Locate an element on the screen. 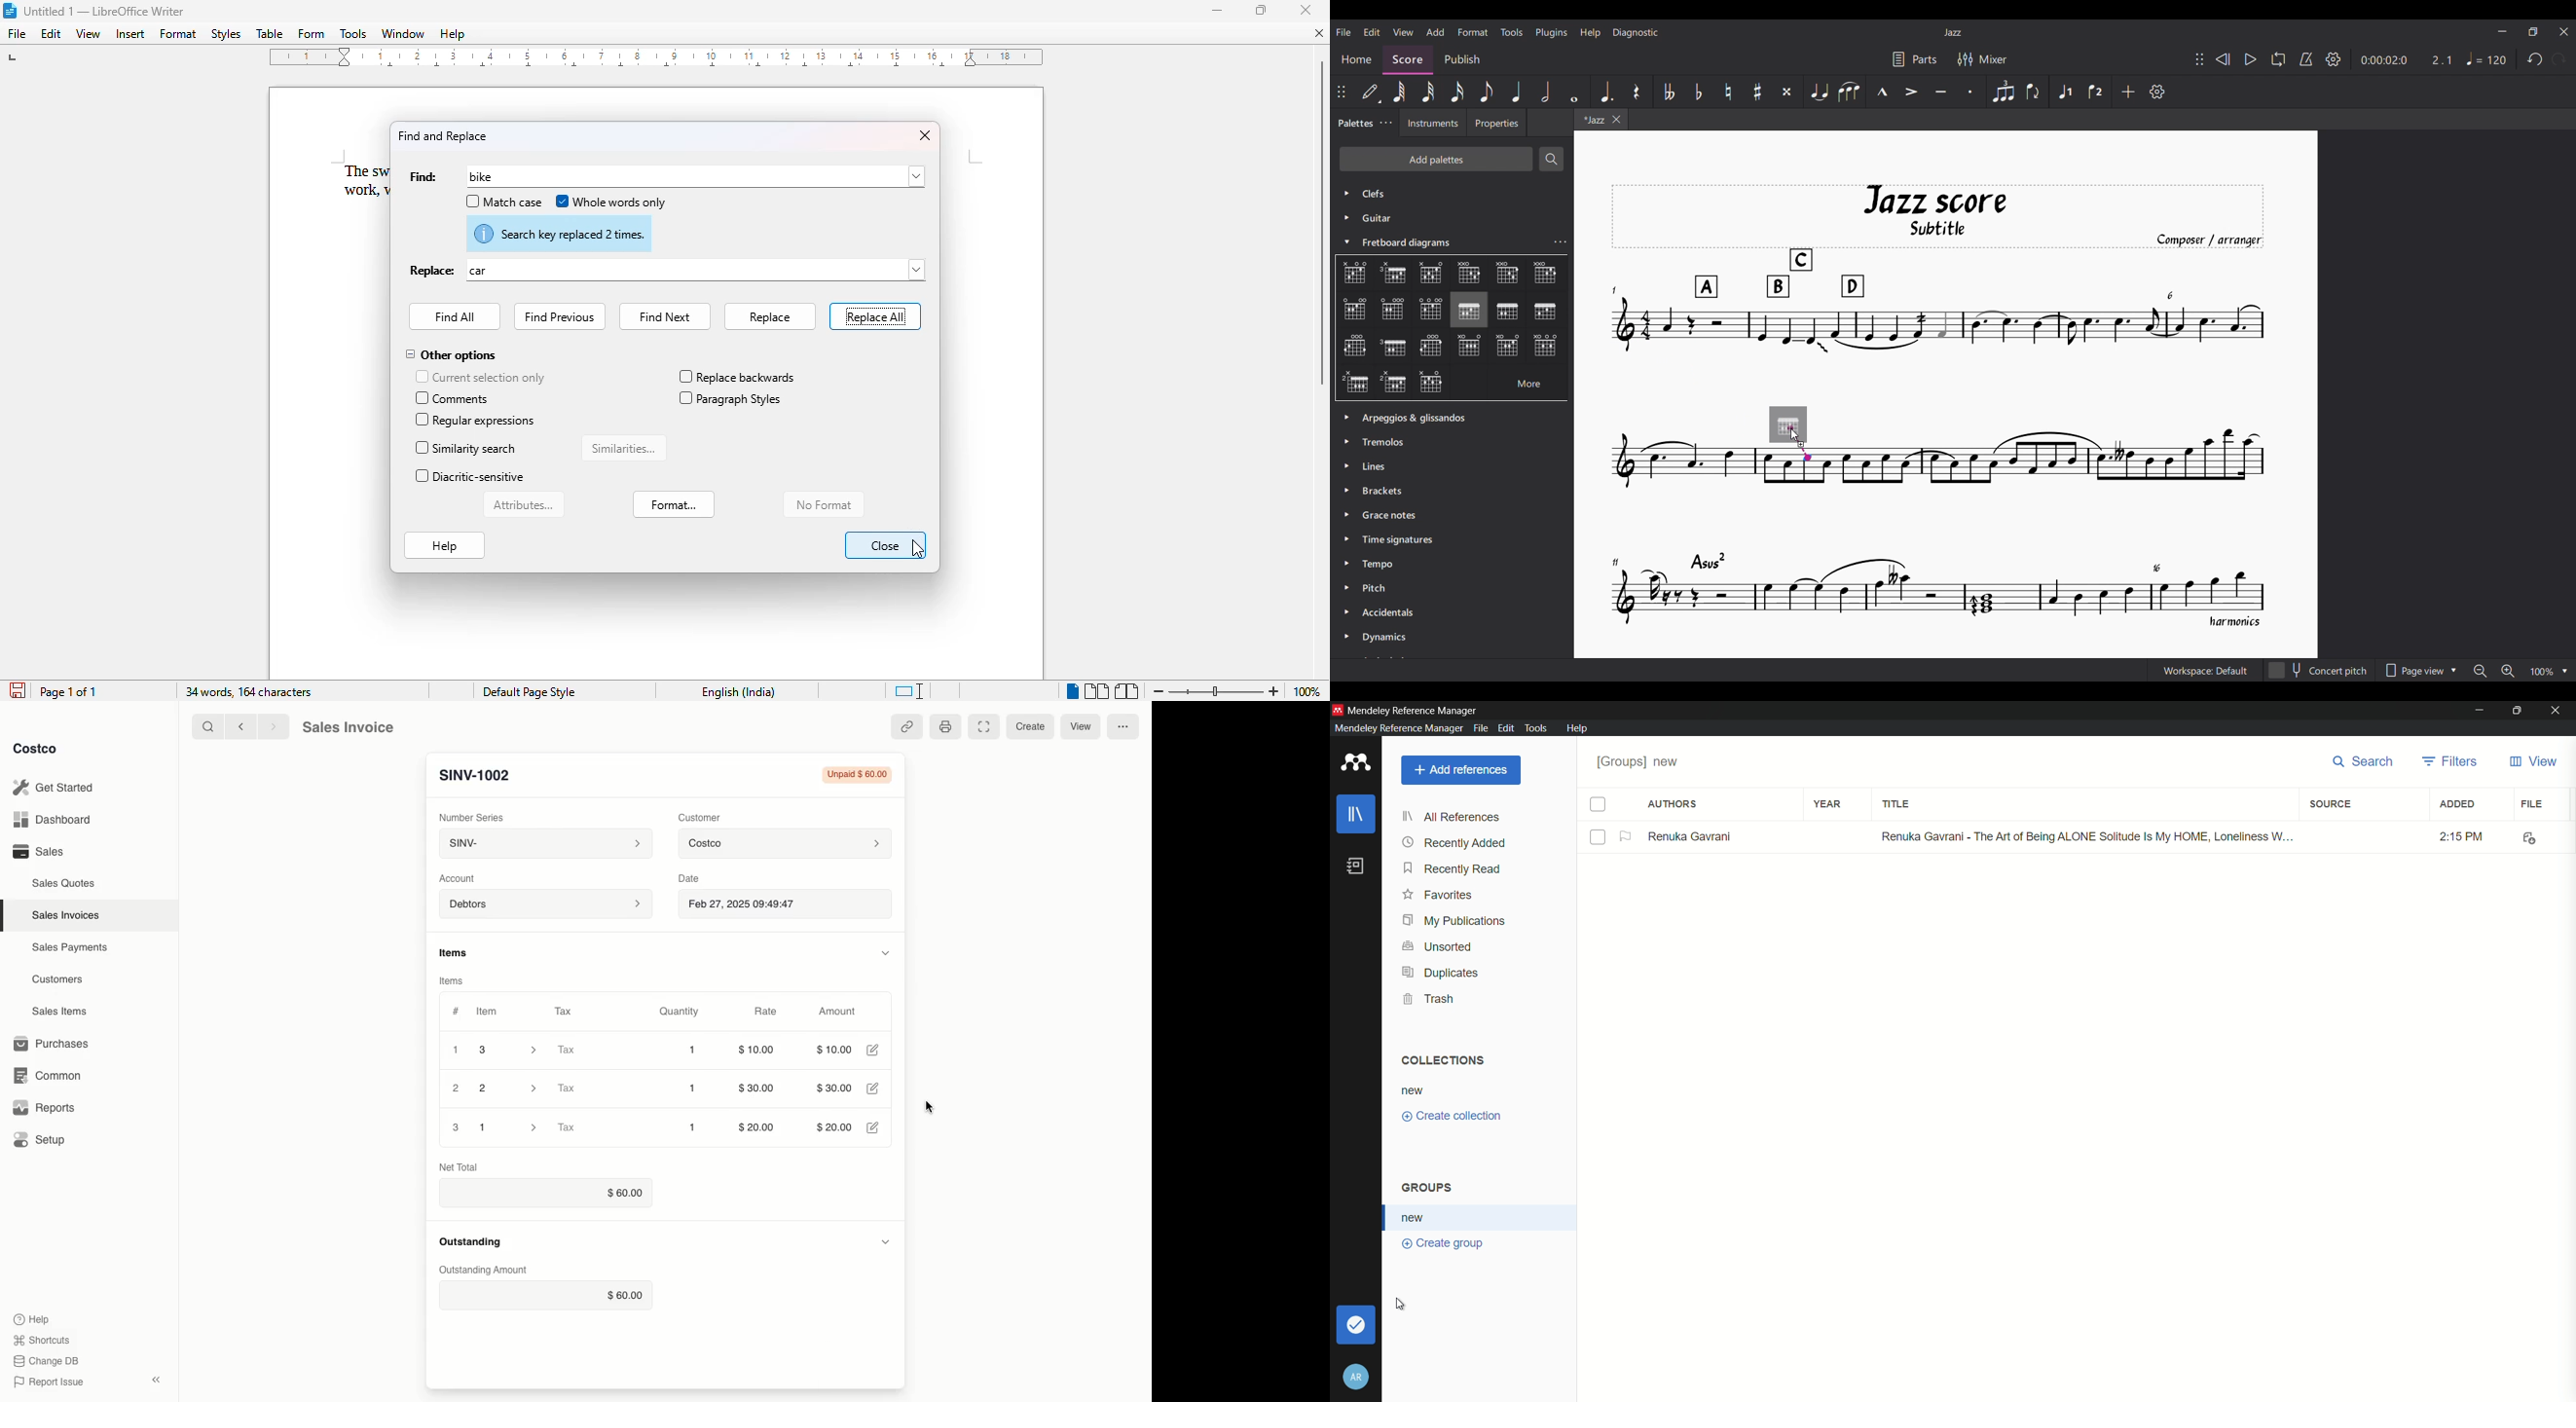 The height and width of the screenshot is (1428, 2576). Customers is located at coordinates (60, 979).